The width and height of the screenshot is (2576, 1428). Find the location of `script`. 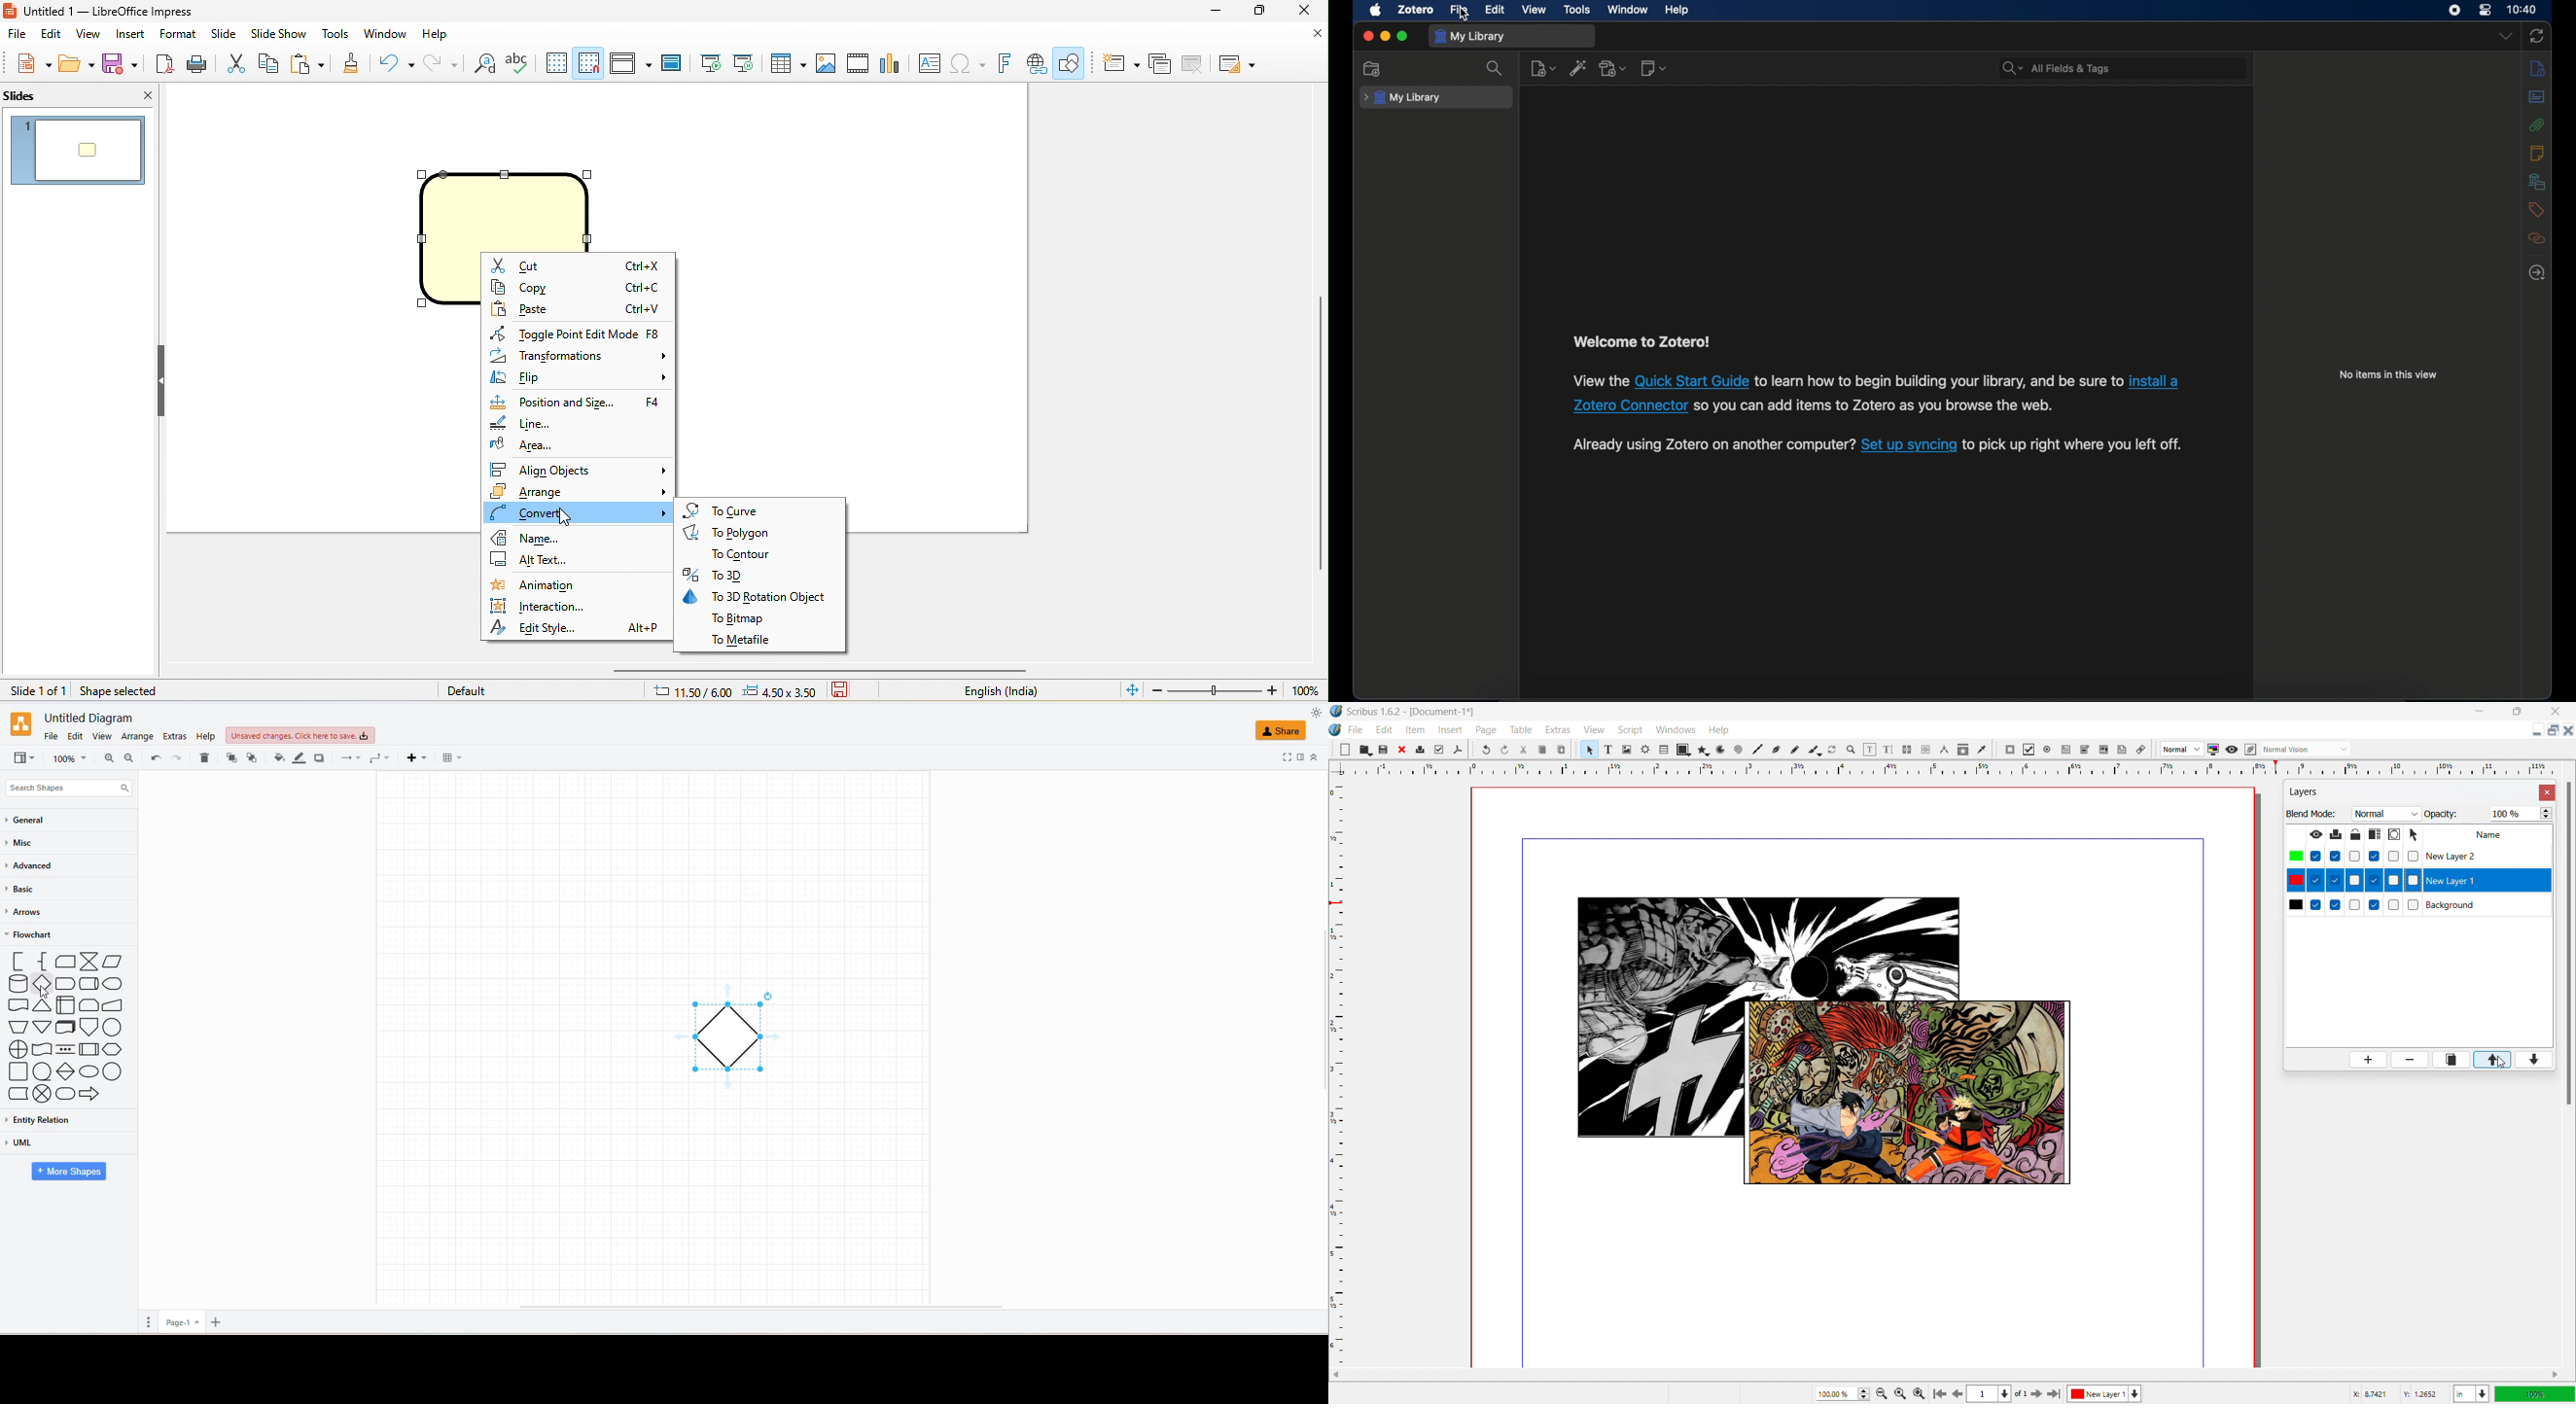

script is located at coordinates (1630, 730).